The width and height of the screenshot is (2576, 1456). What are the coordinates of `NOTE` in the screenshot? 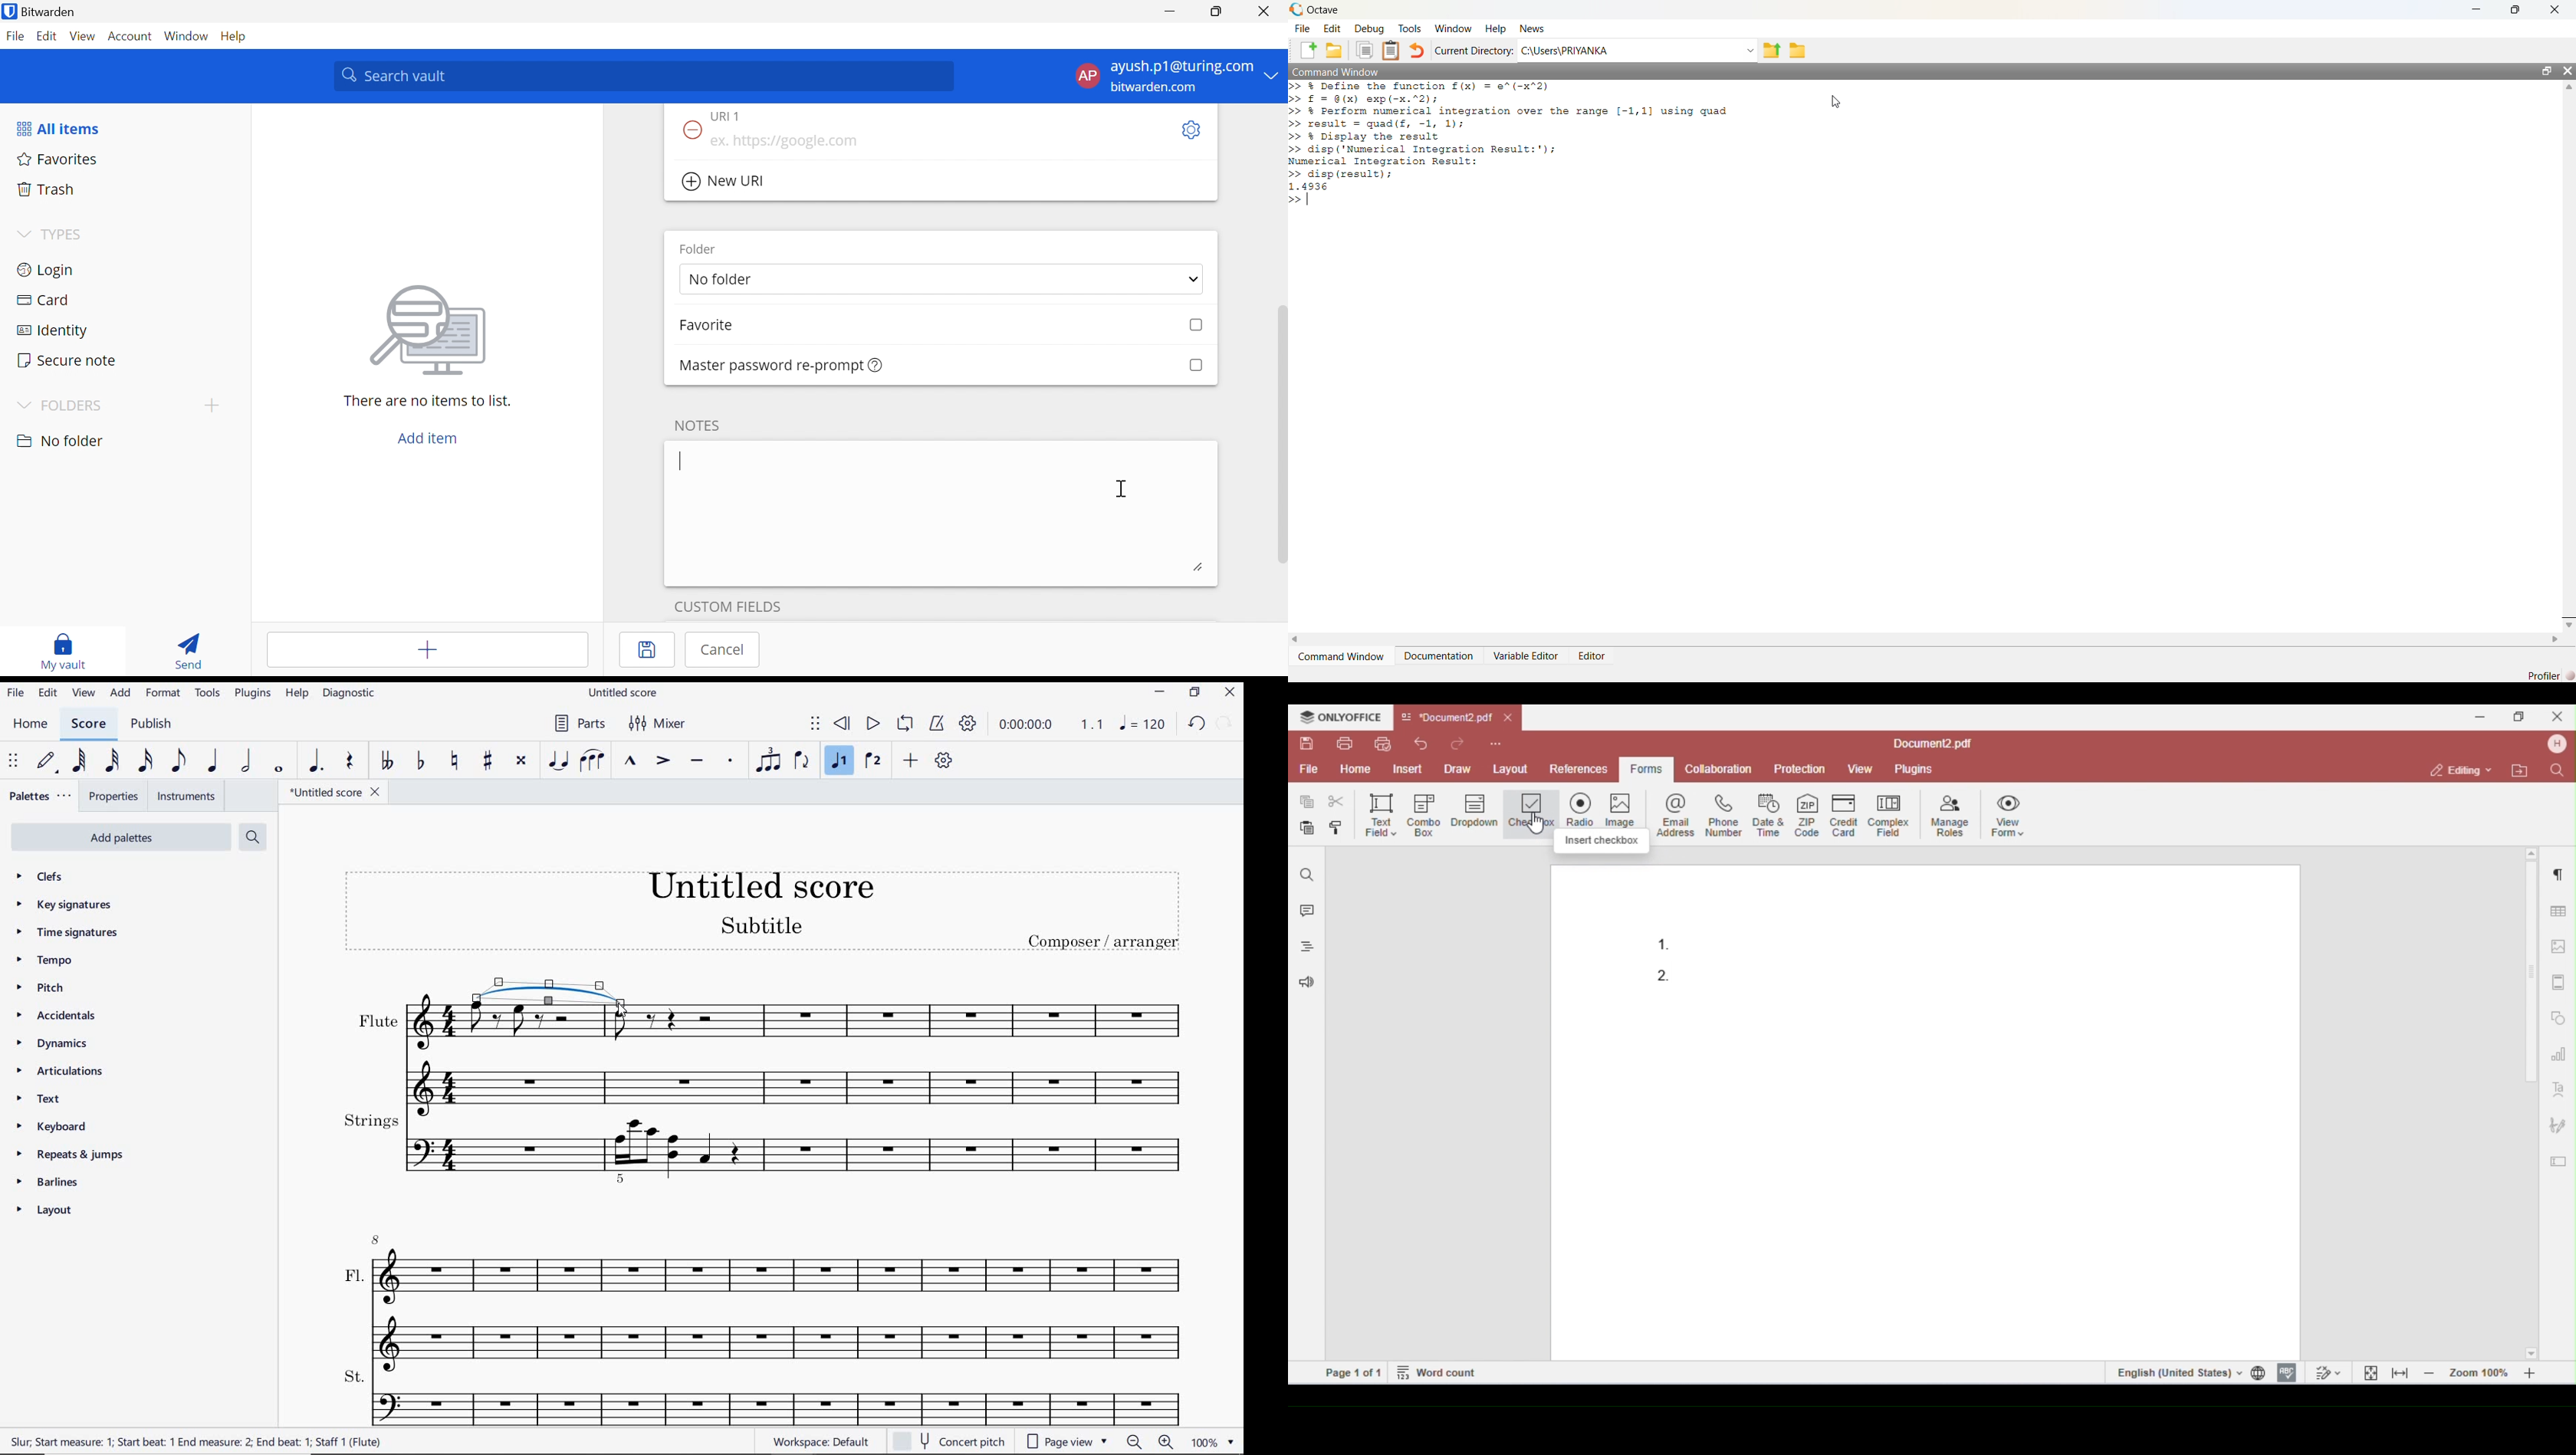 It's located at (1144, 725).